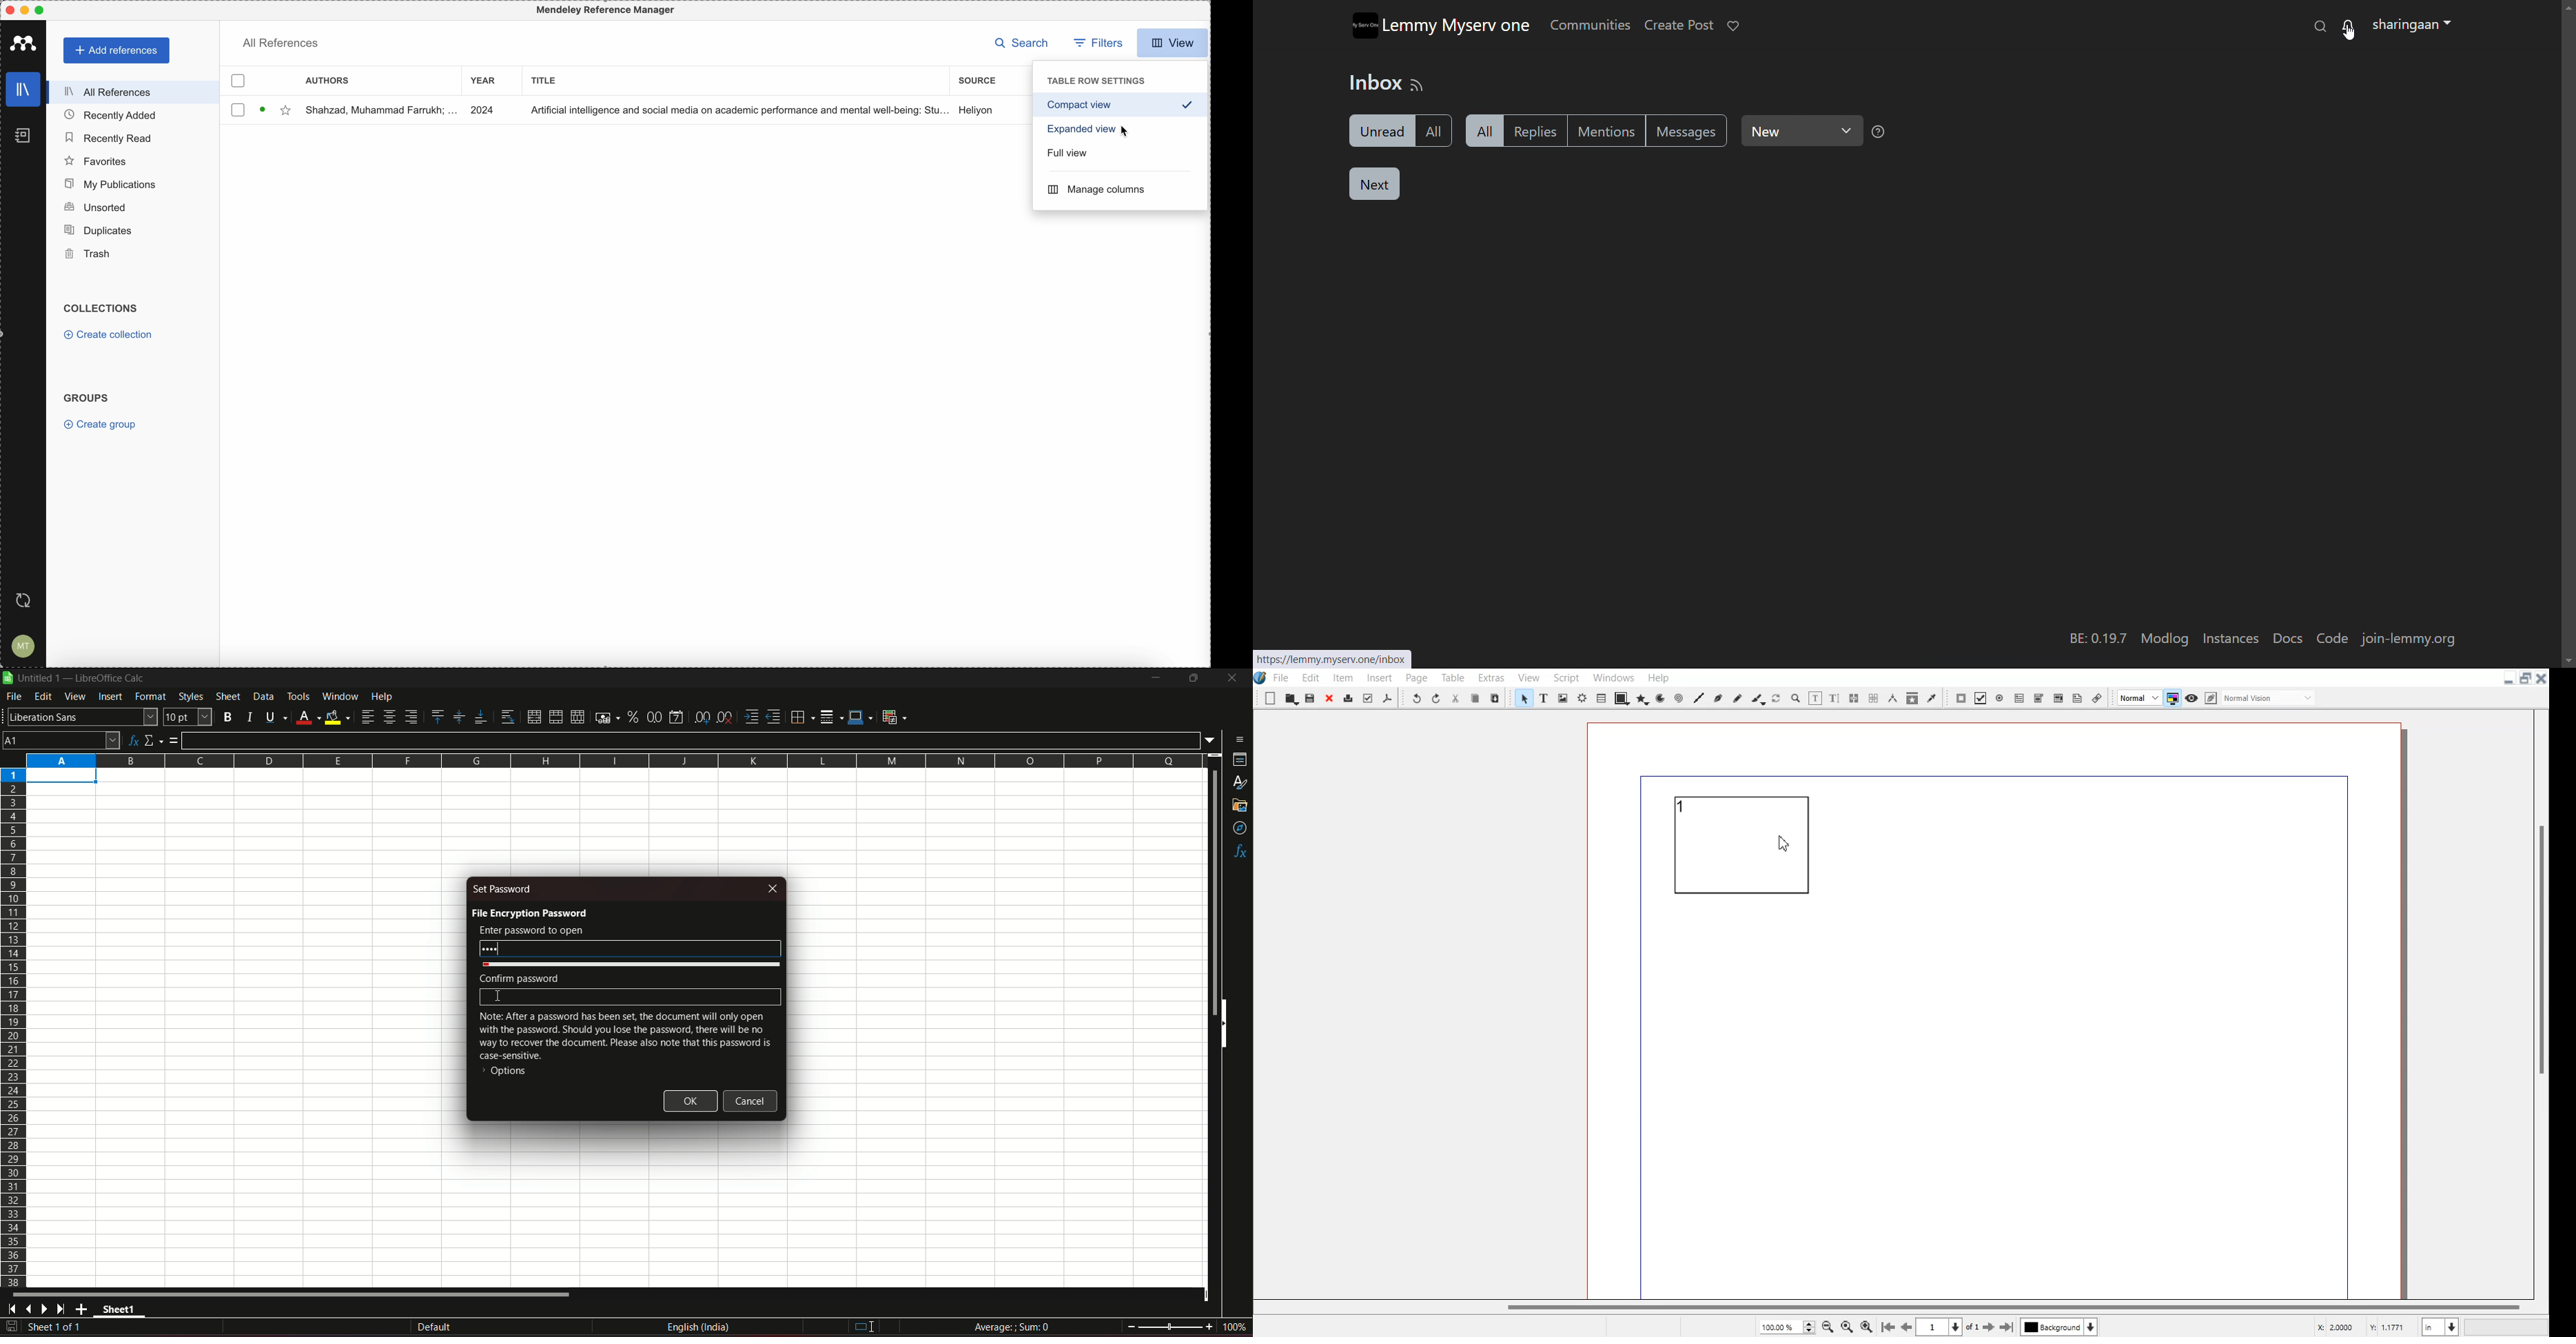 The height and width of the screenshot is (1344, 2576). What do you see at coordinates (2039, 698) in the screenshot?
I see `PDF Combo Box` at bounding box center [2039, 698].